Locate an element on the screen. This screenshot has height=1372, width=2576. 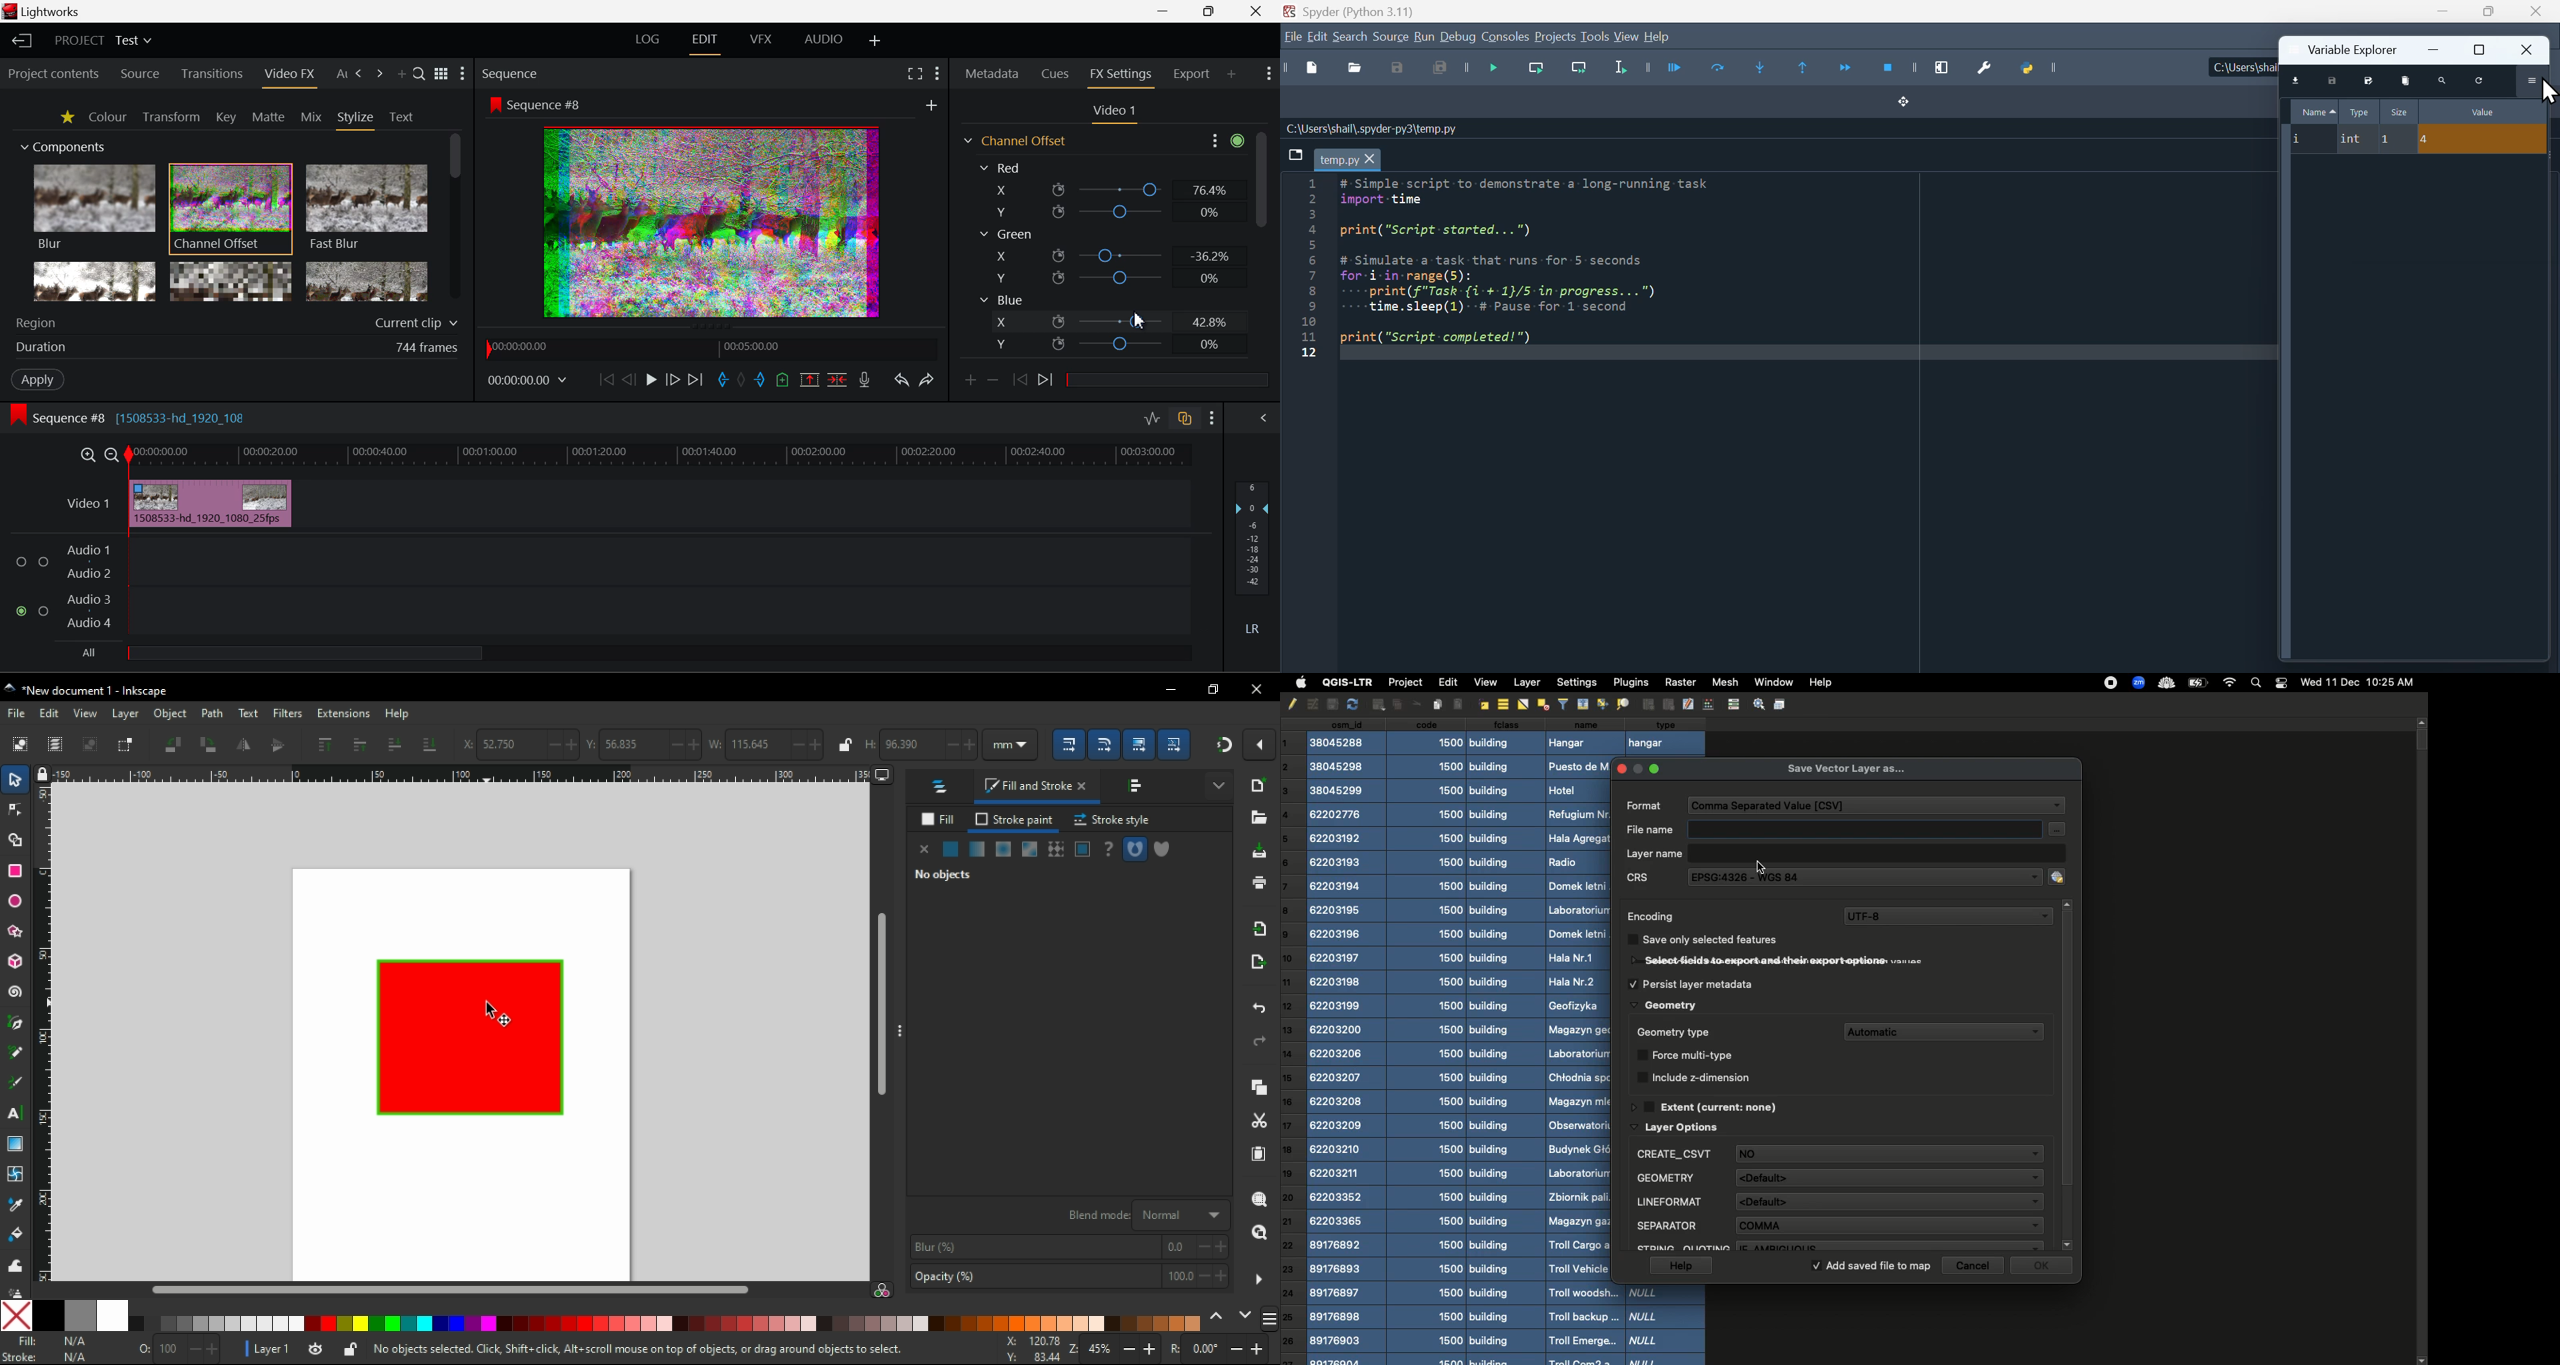
minimize is located at coordinates (2437, 49).